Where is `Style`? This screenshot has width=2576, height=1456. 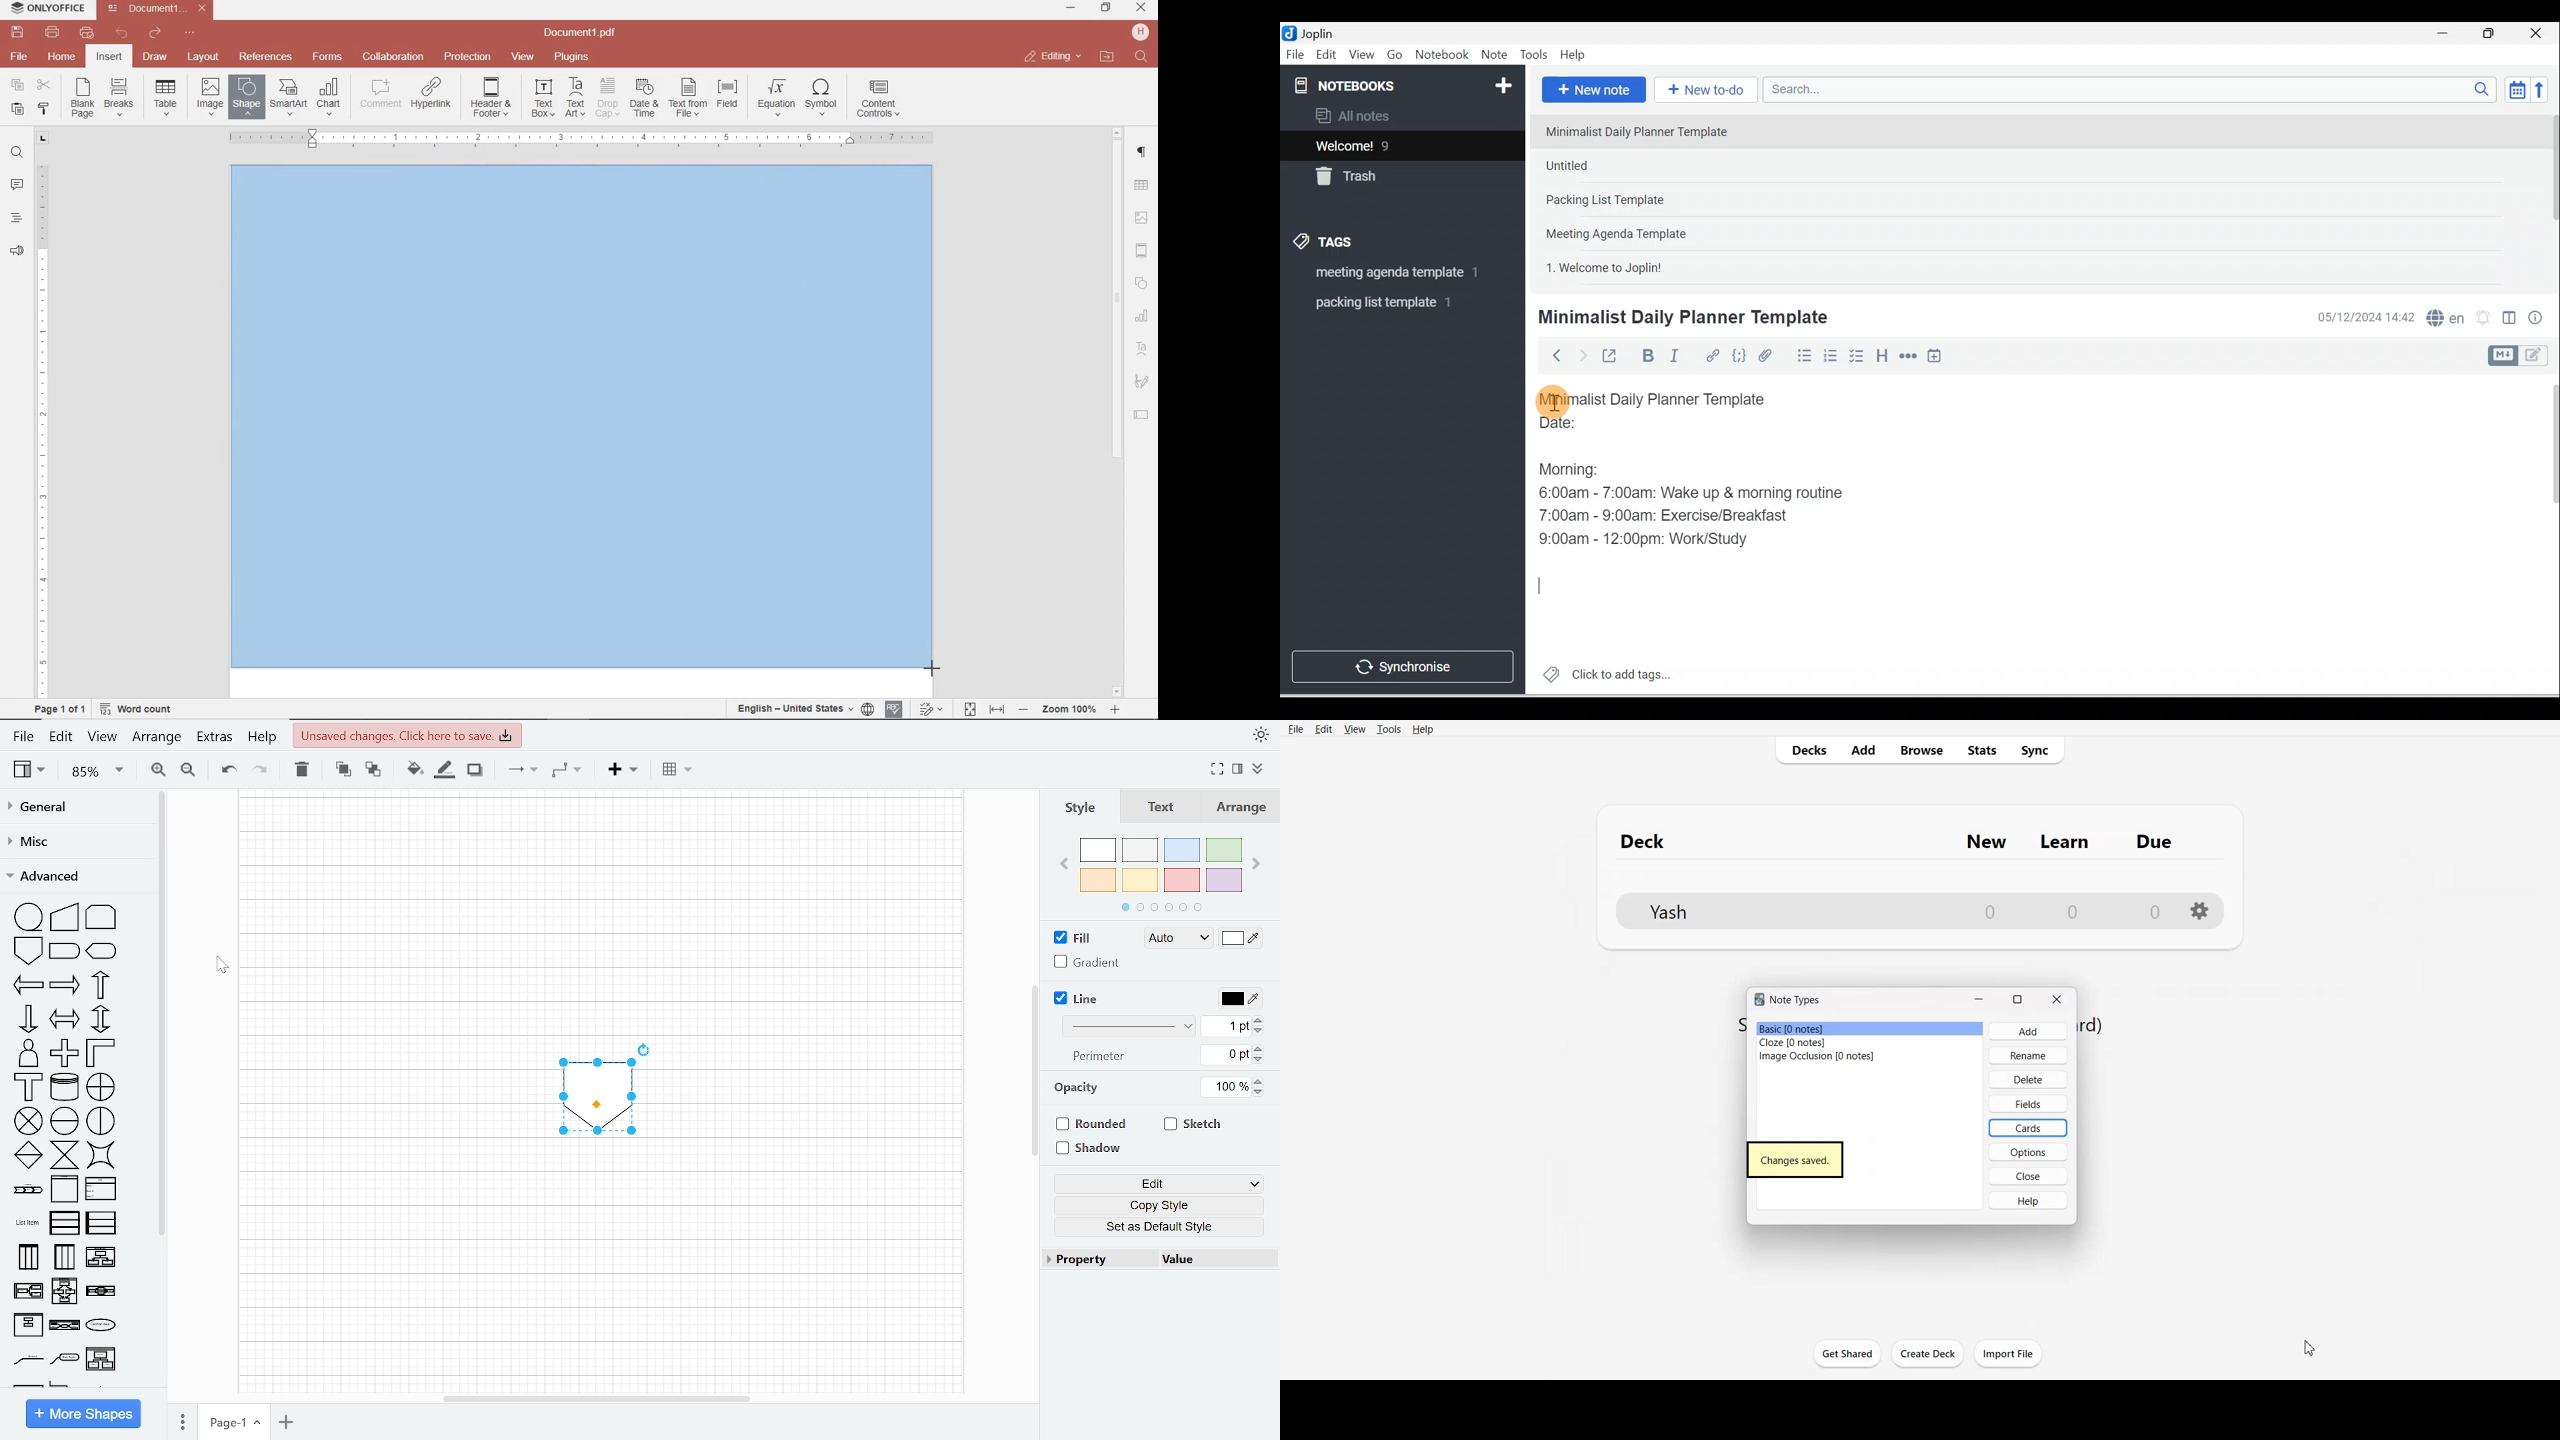 Style is located at coordinates (1078, 809).